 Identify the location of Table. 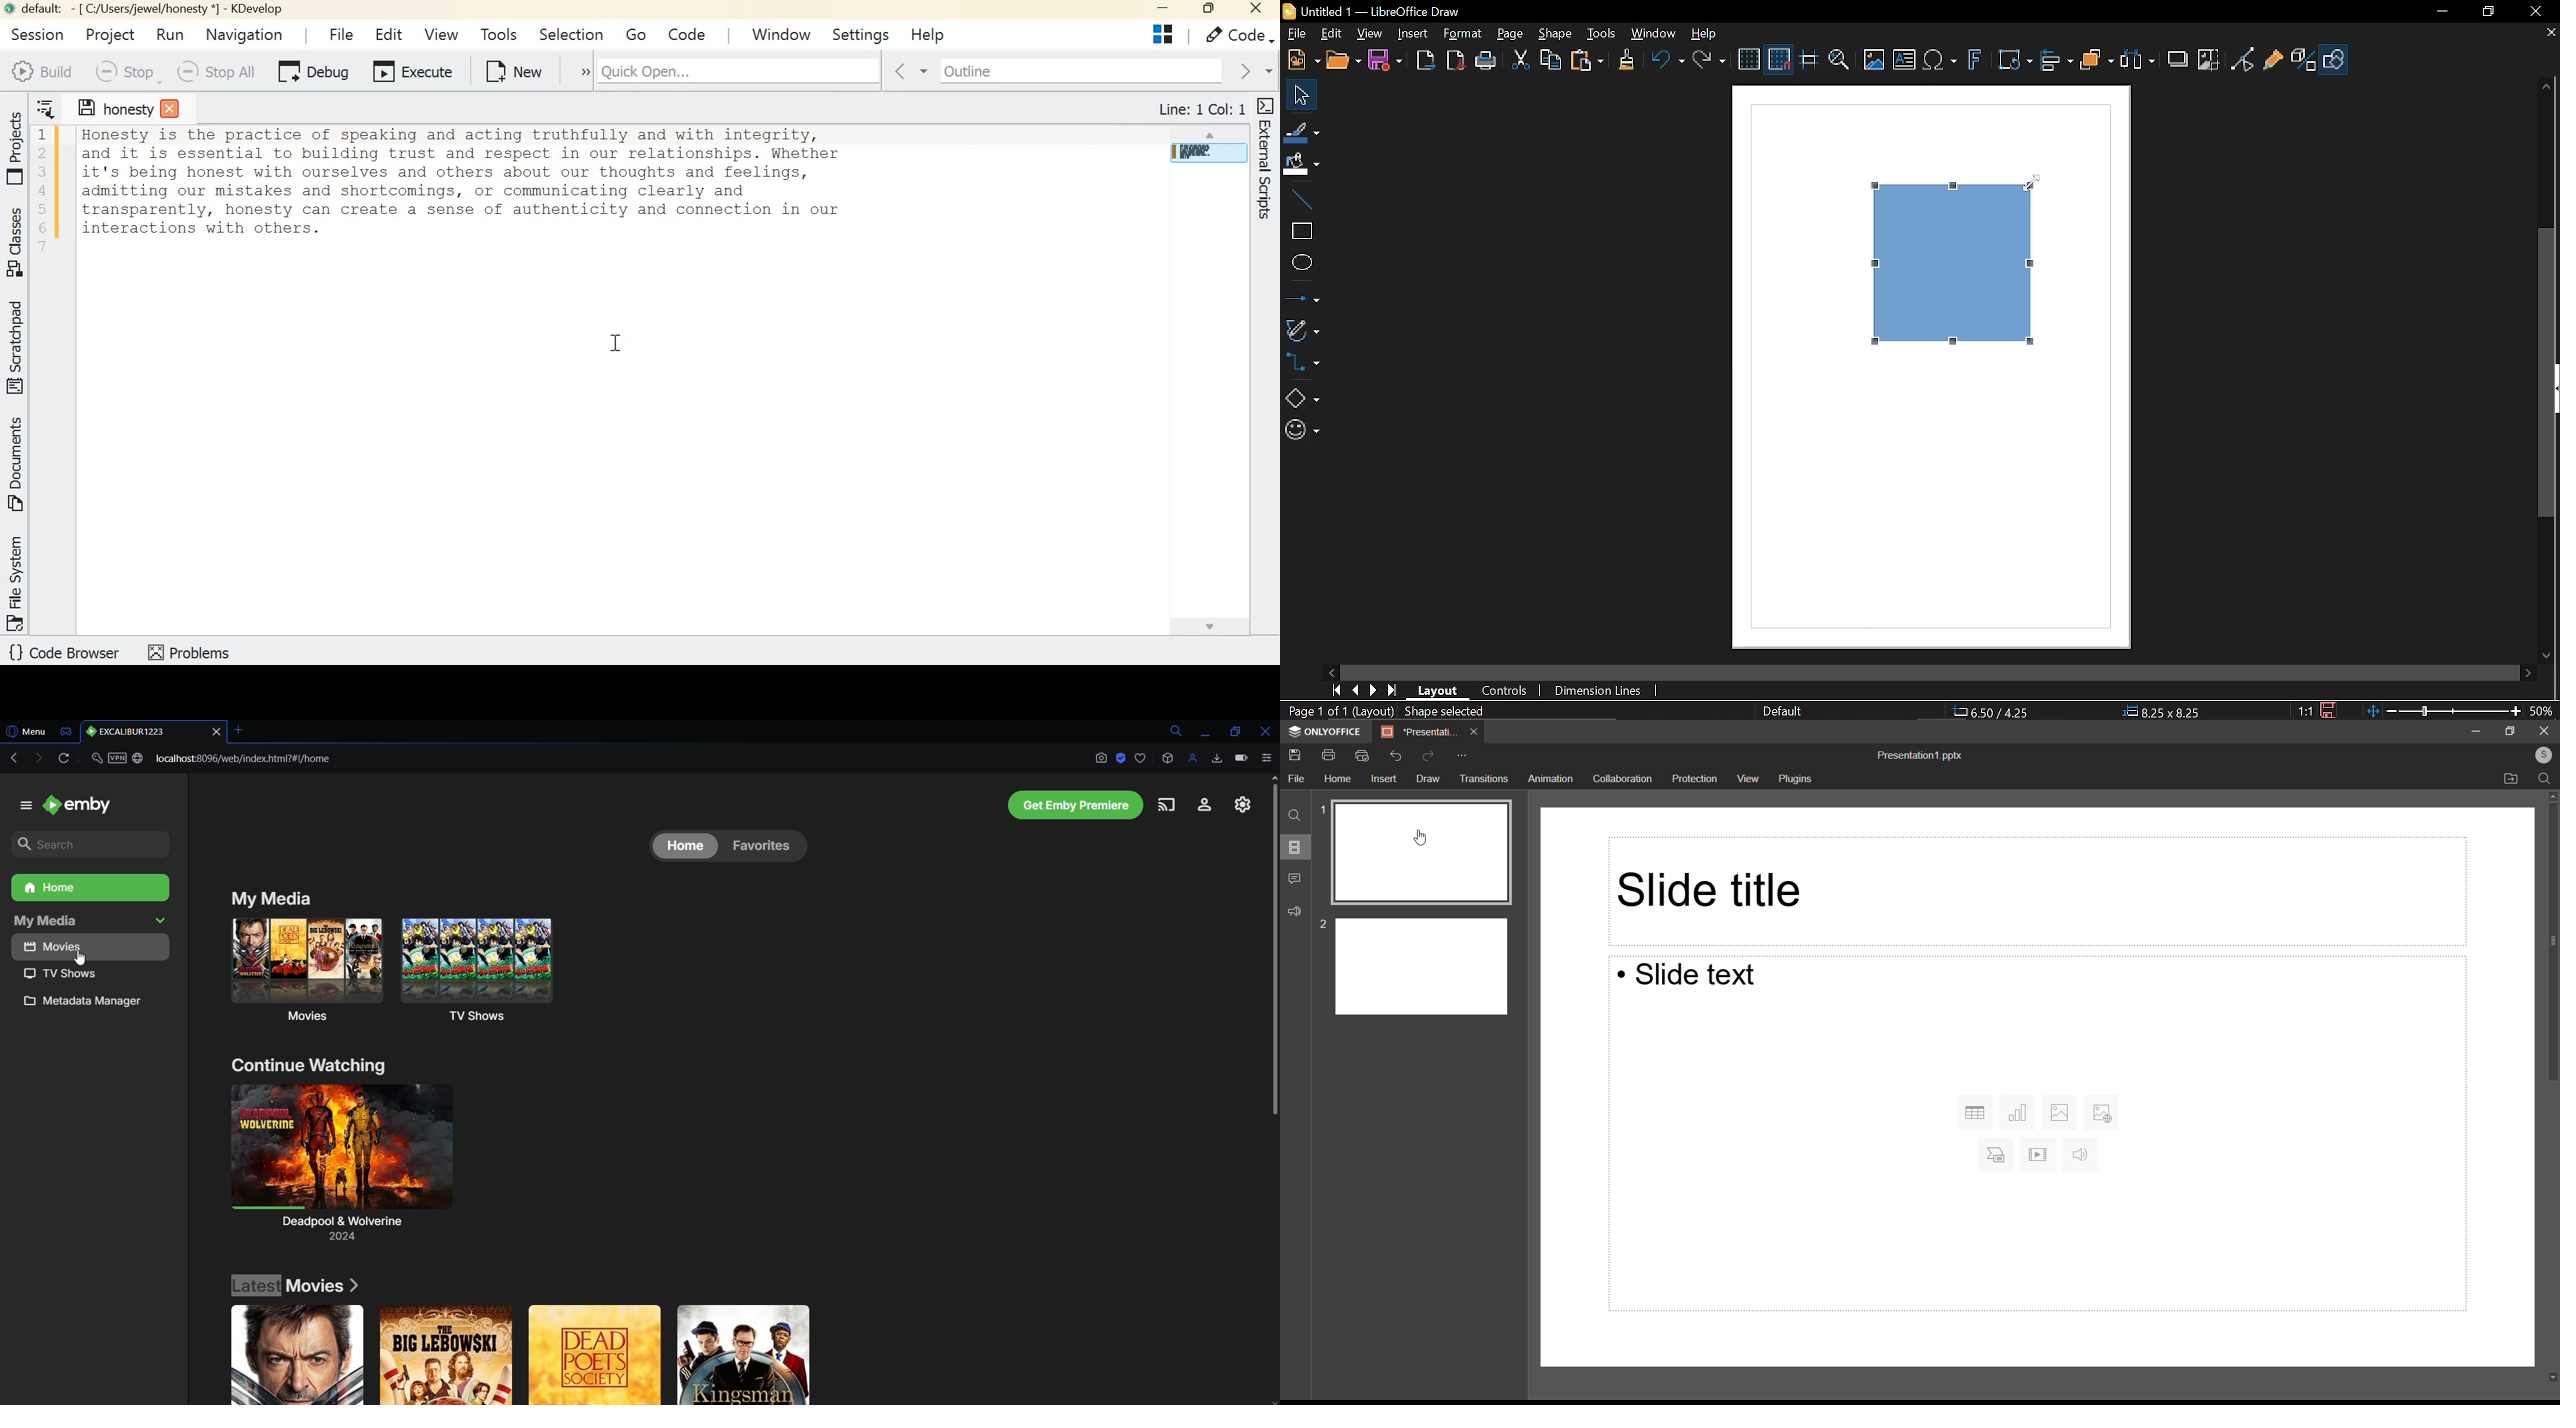
(1975, 1113).